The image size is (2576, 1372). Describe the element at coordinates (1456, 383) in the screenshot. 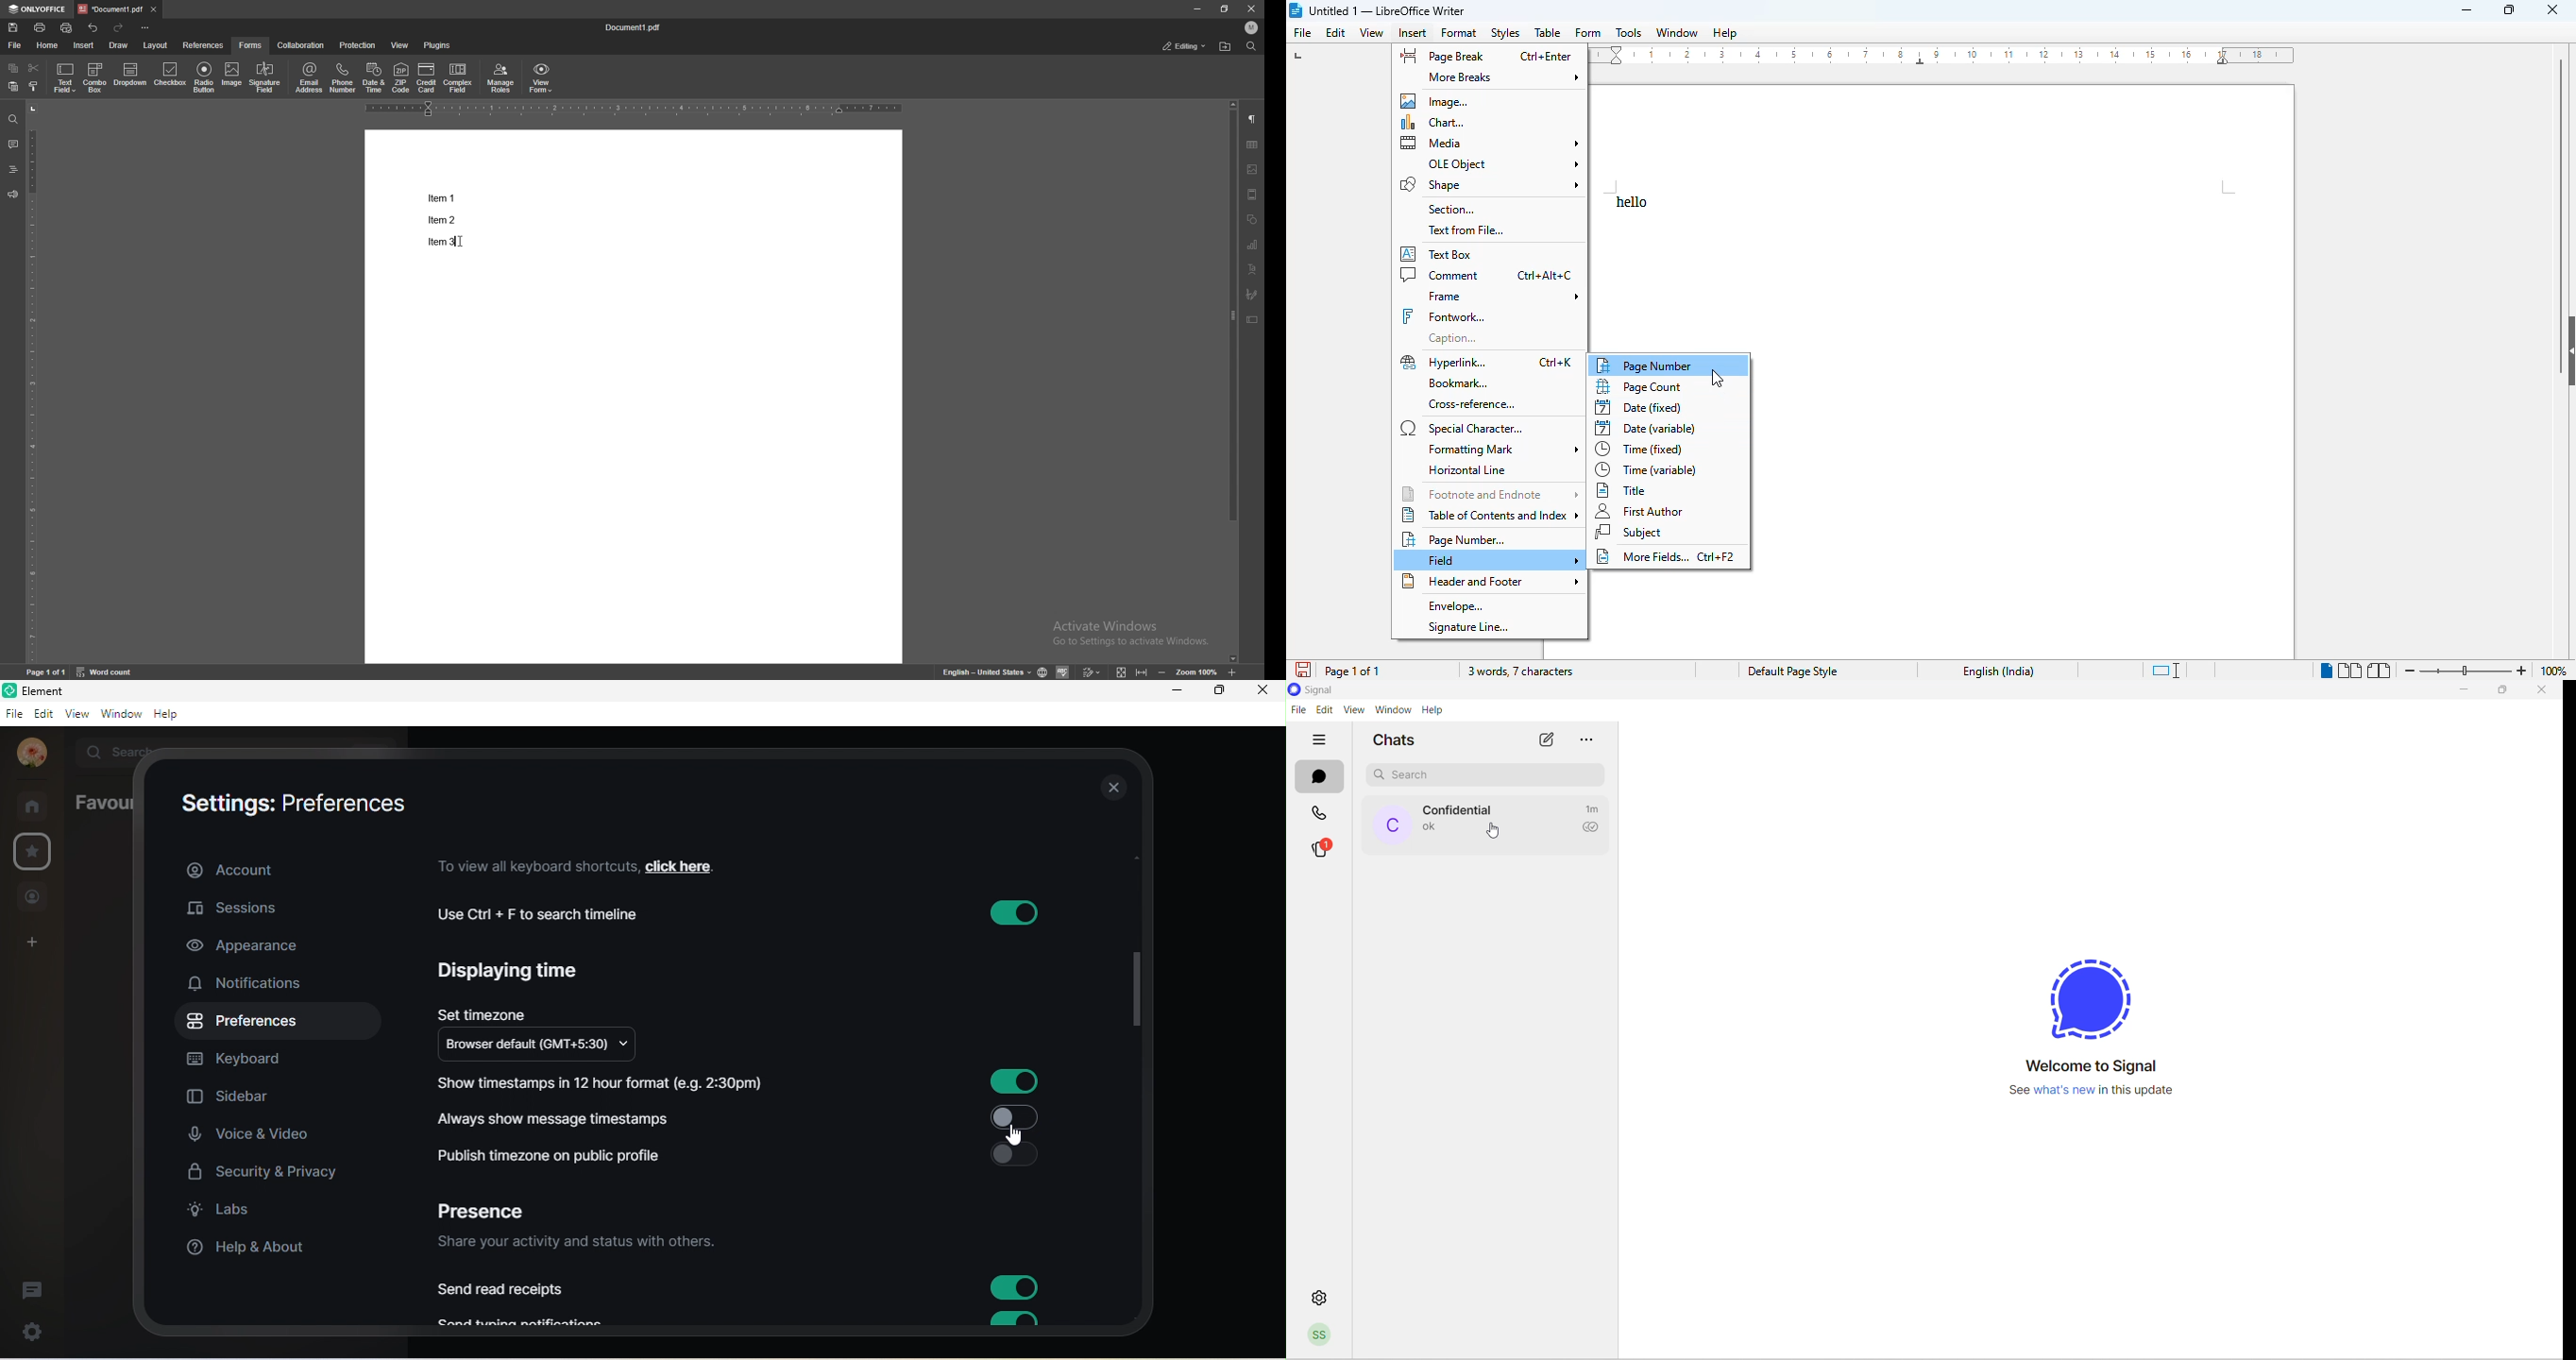

I see `bookmark` at that location.